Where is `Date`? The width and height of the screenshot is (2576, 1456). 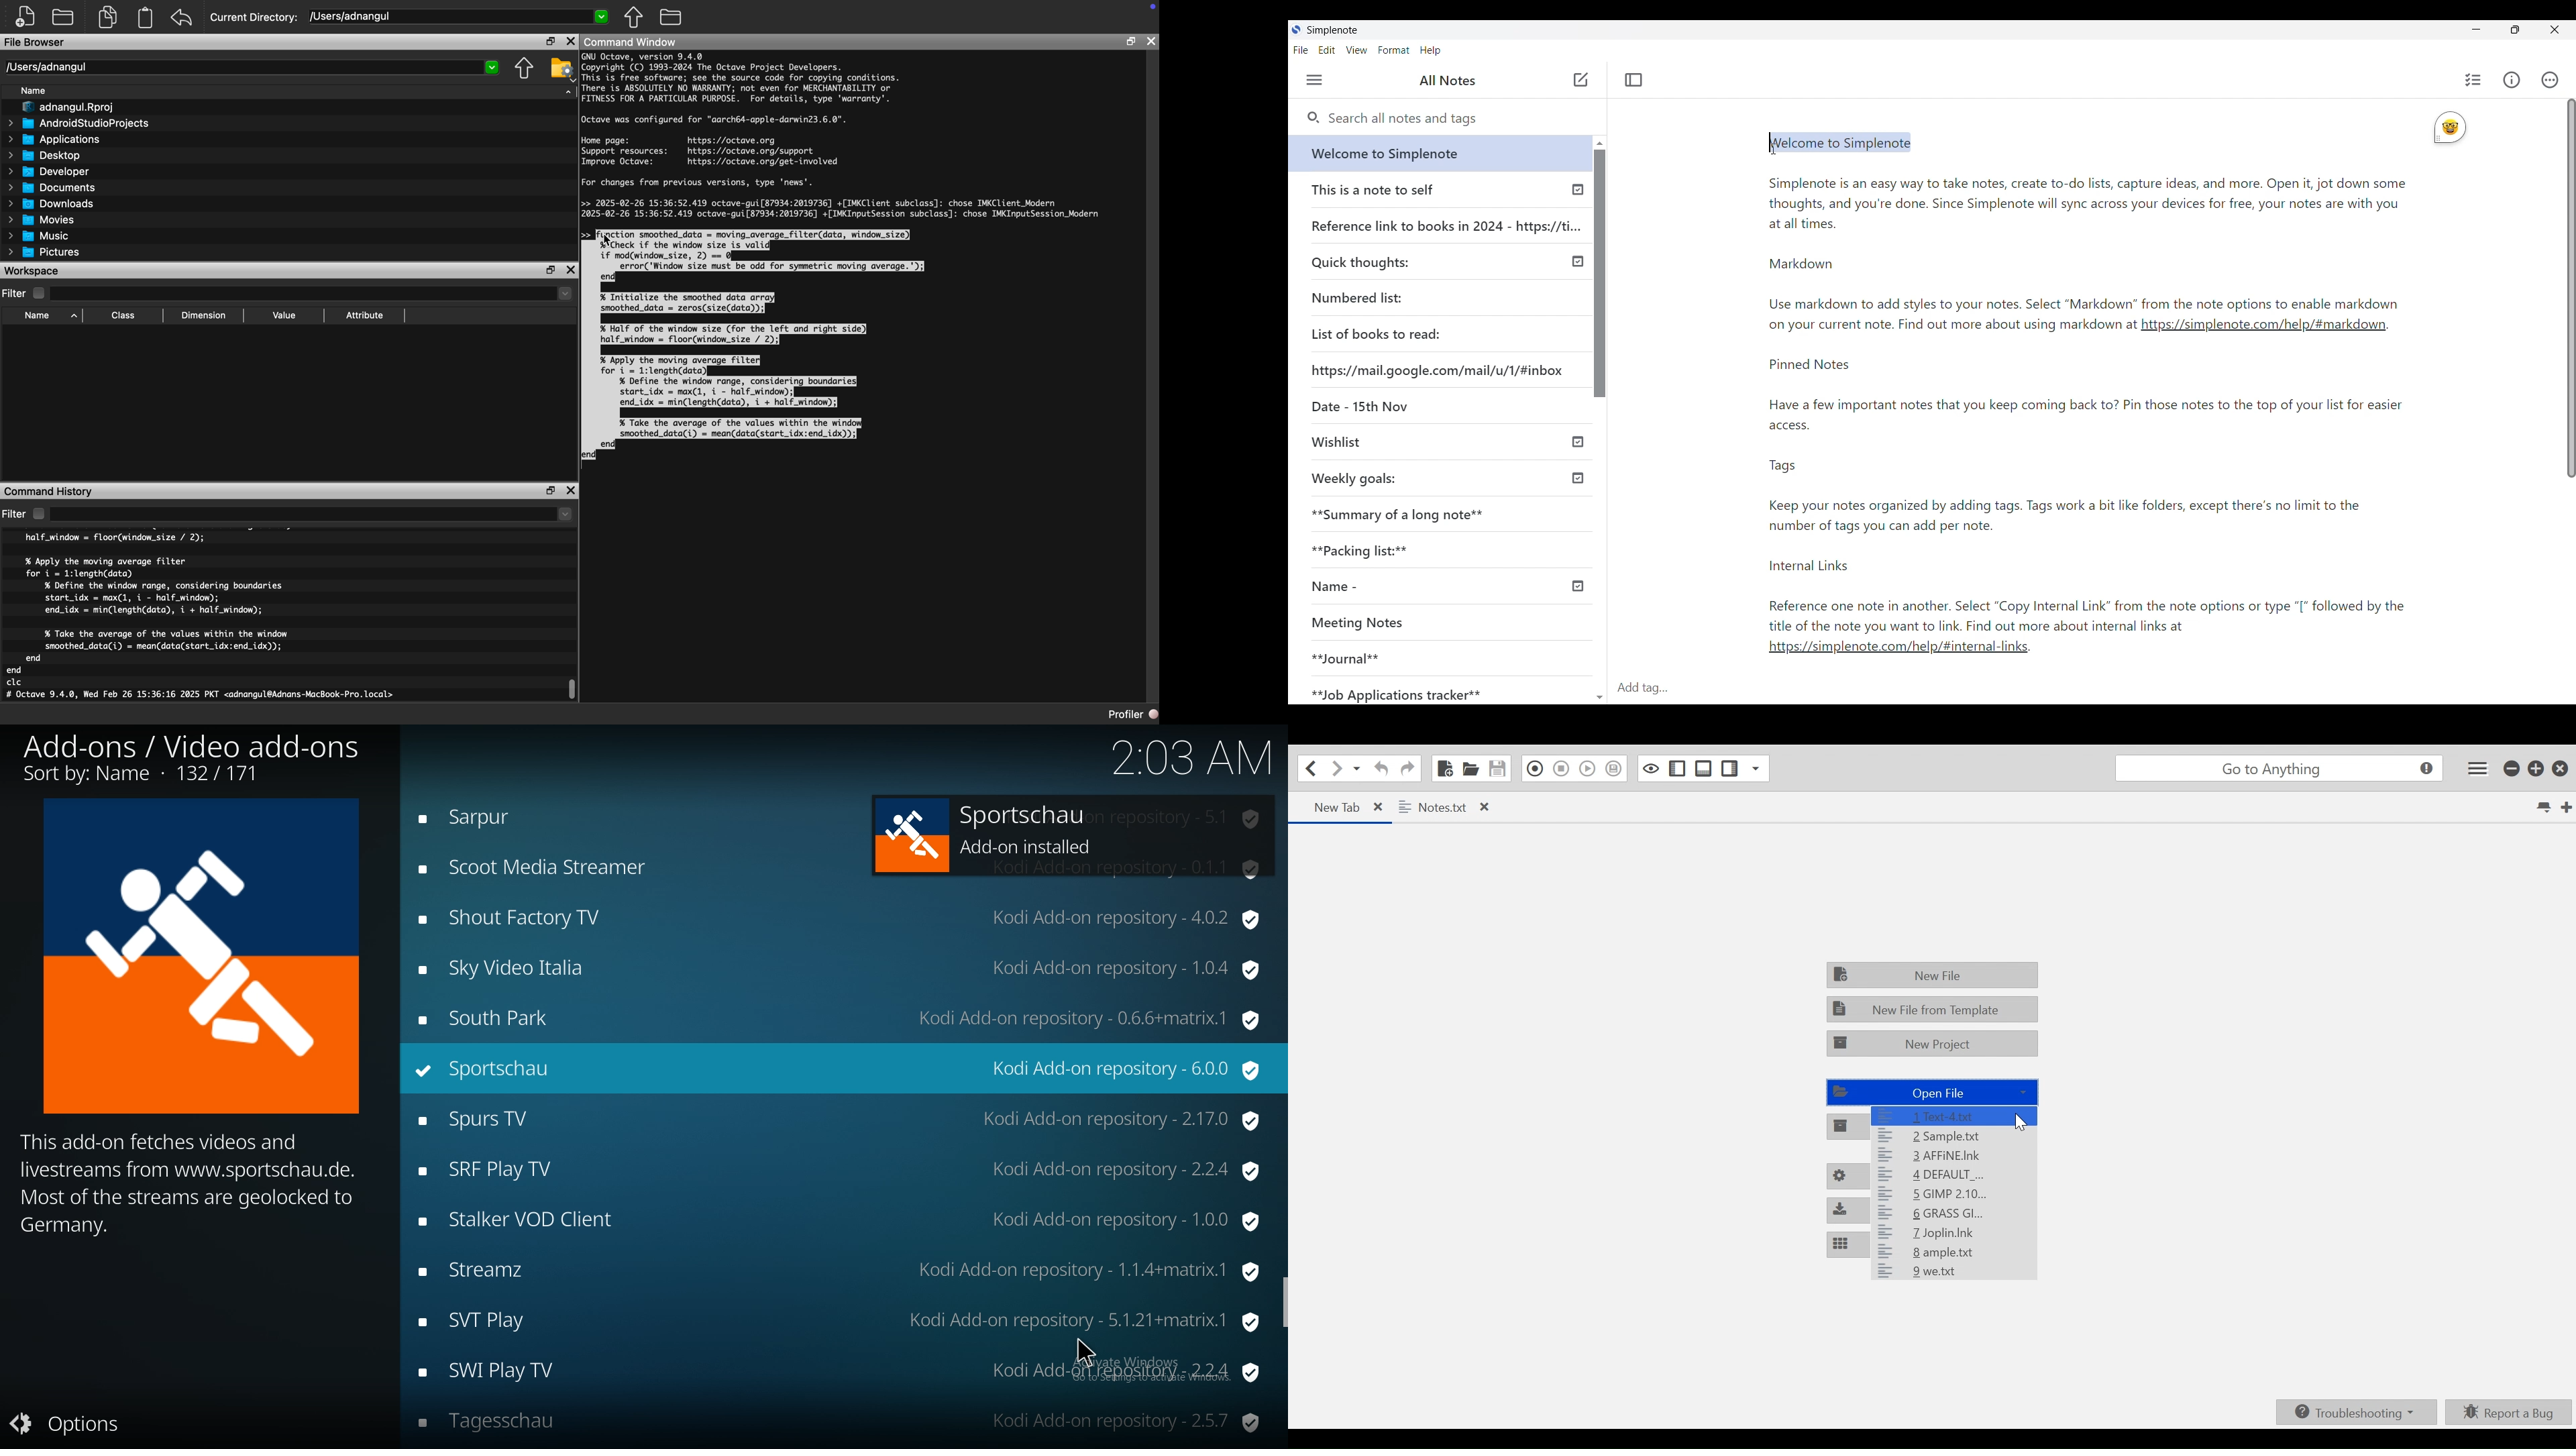
Date is located at coordinates (1358, 404).